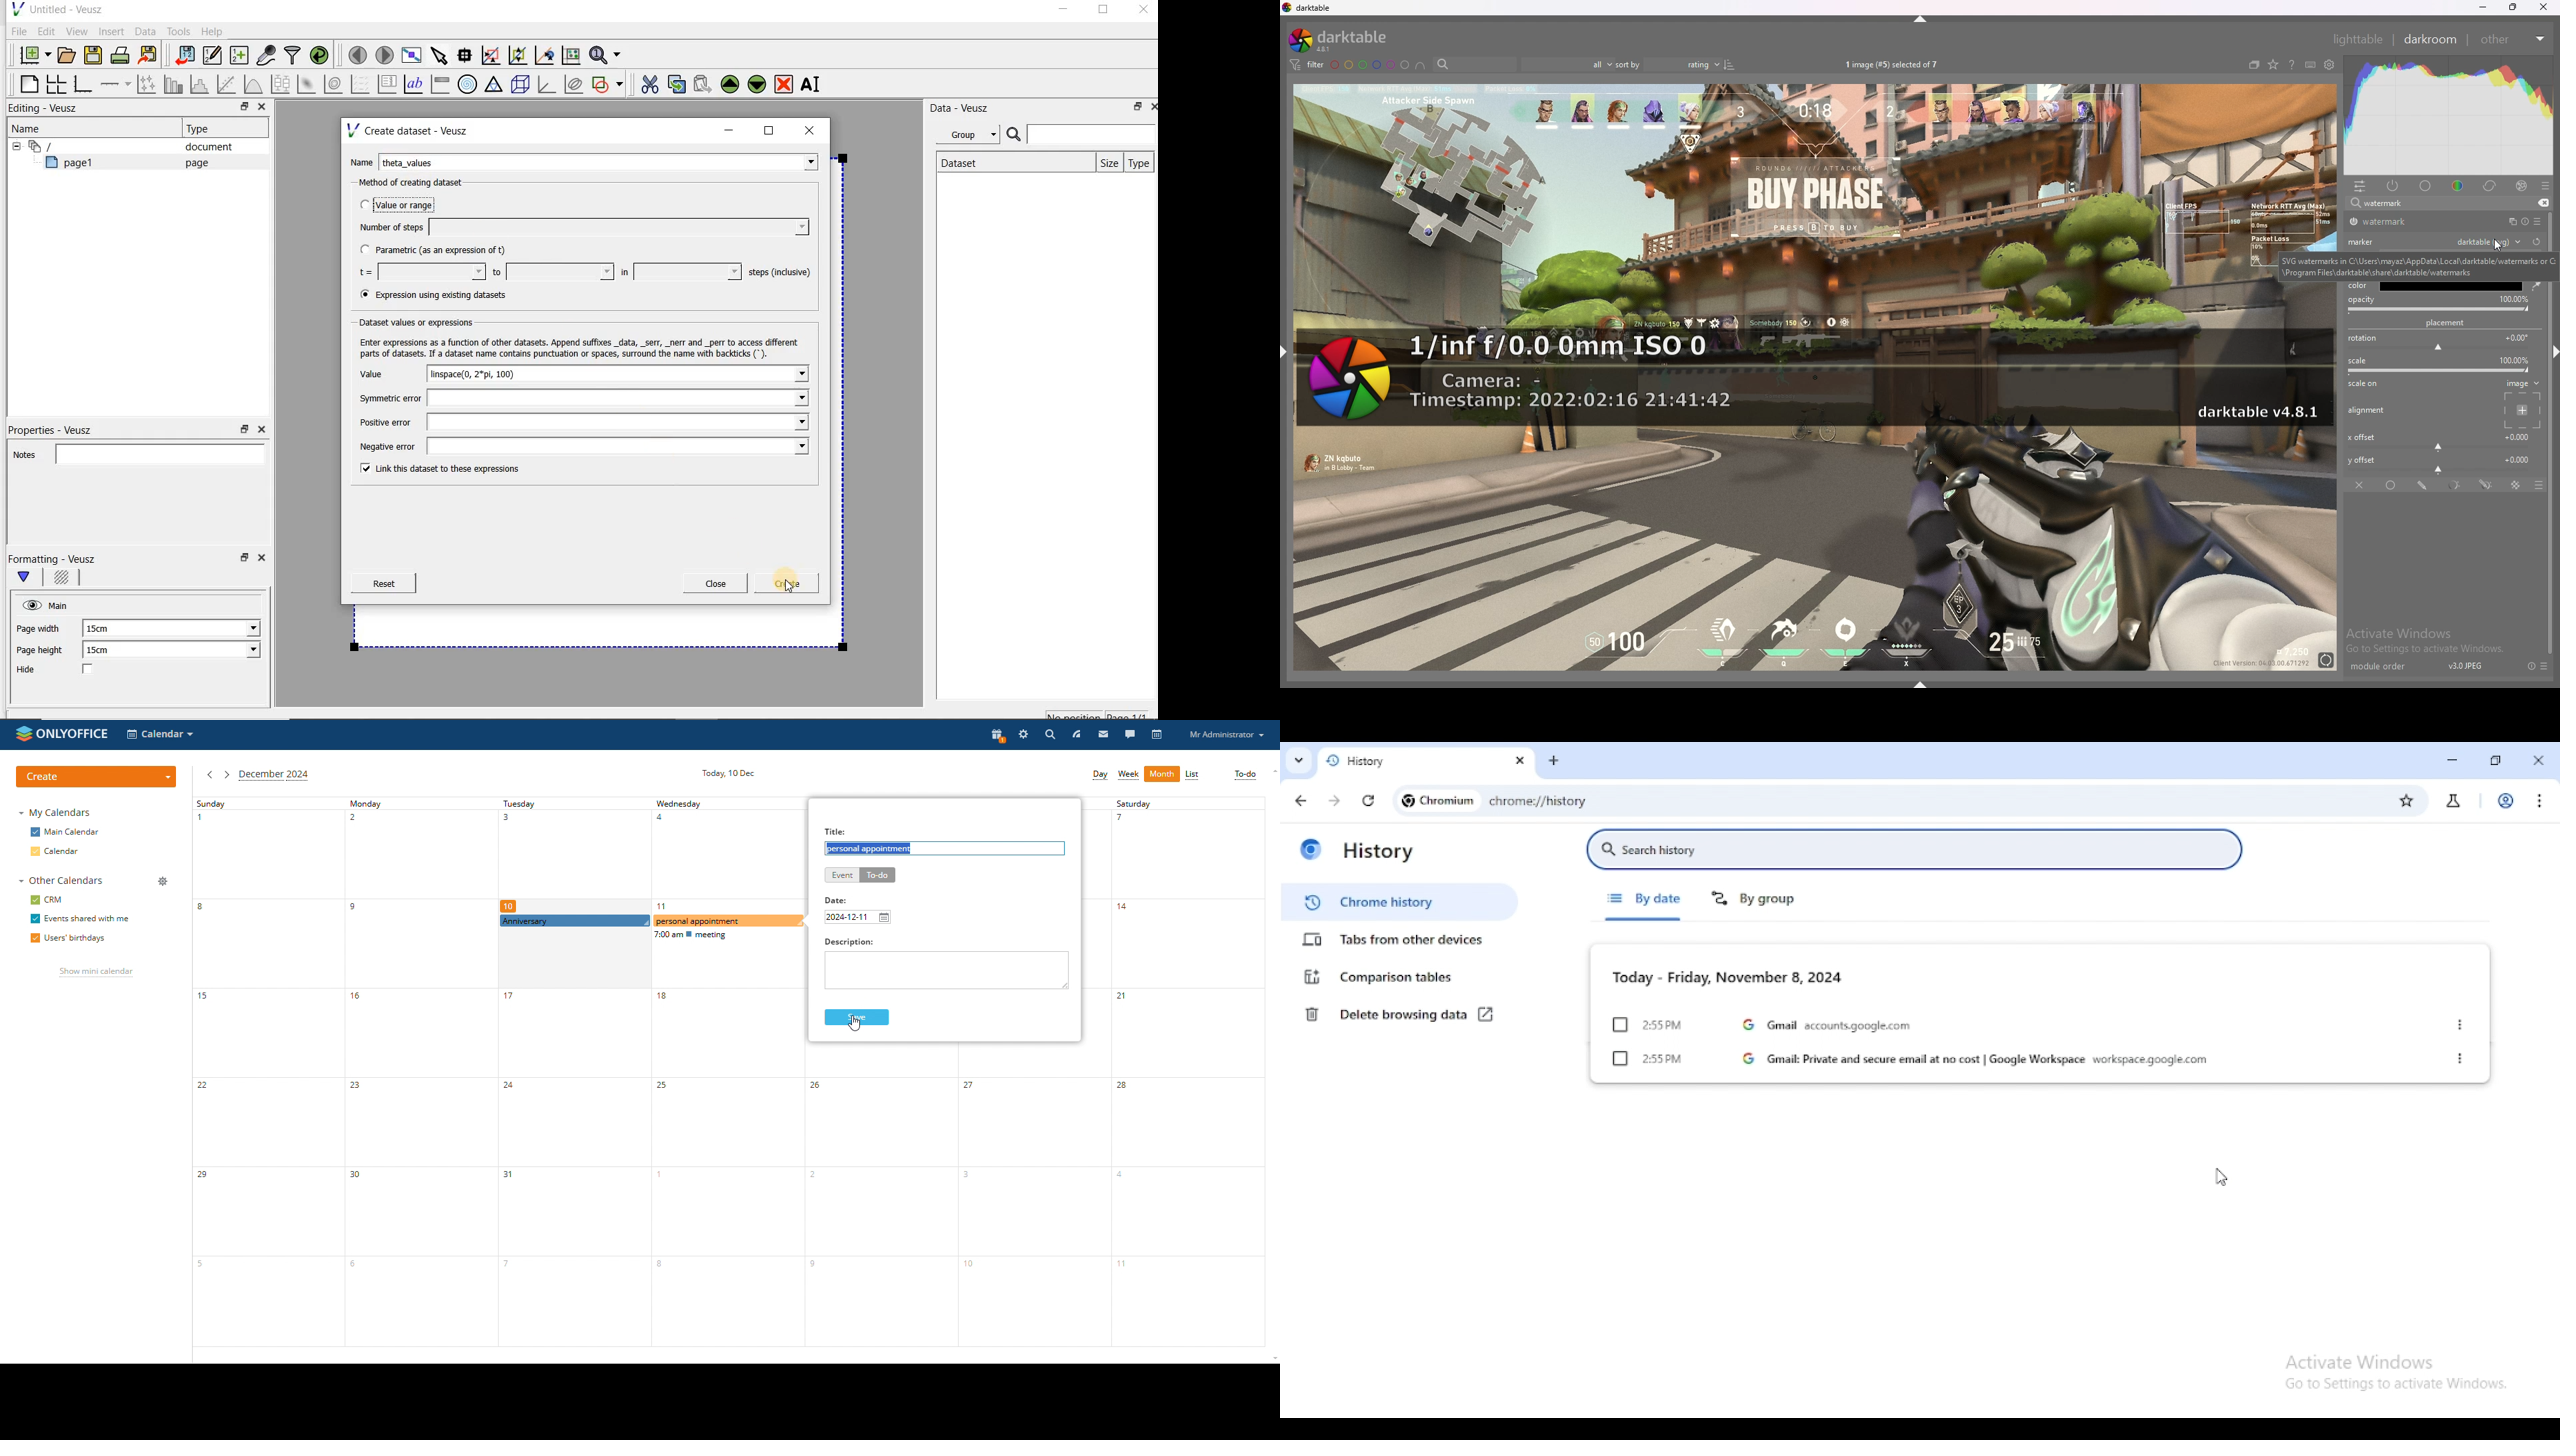  I want to click on search tabs, so click(1299, 760).